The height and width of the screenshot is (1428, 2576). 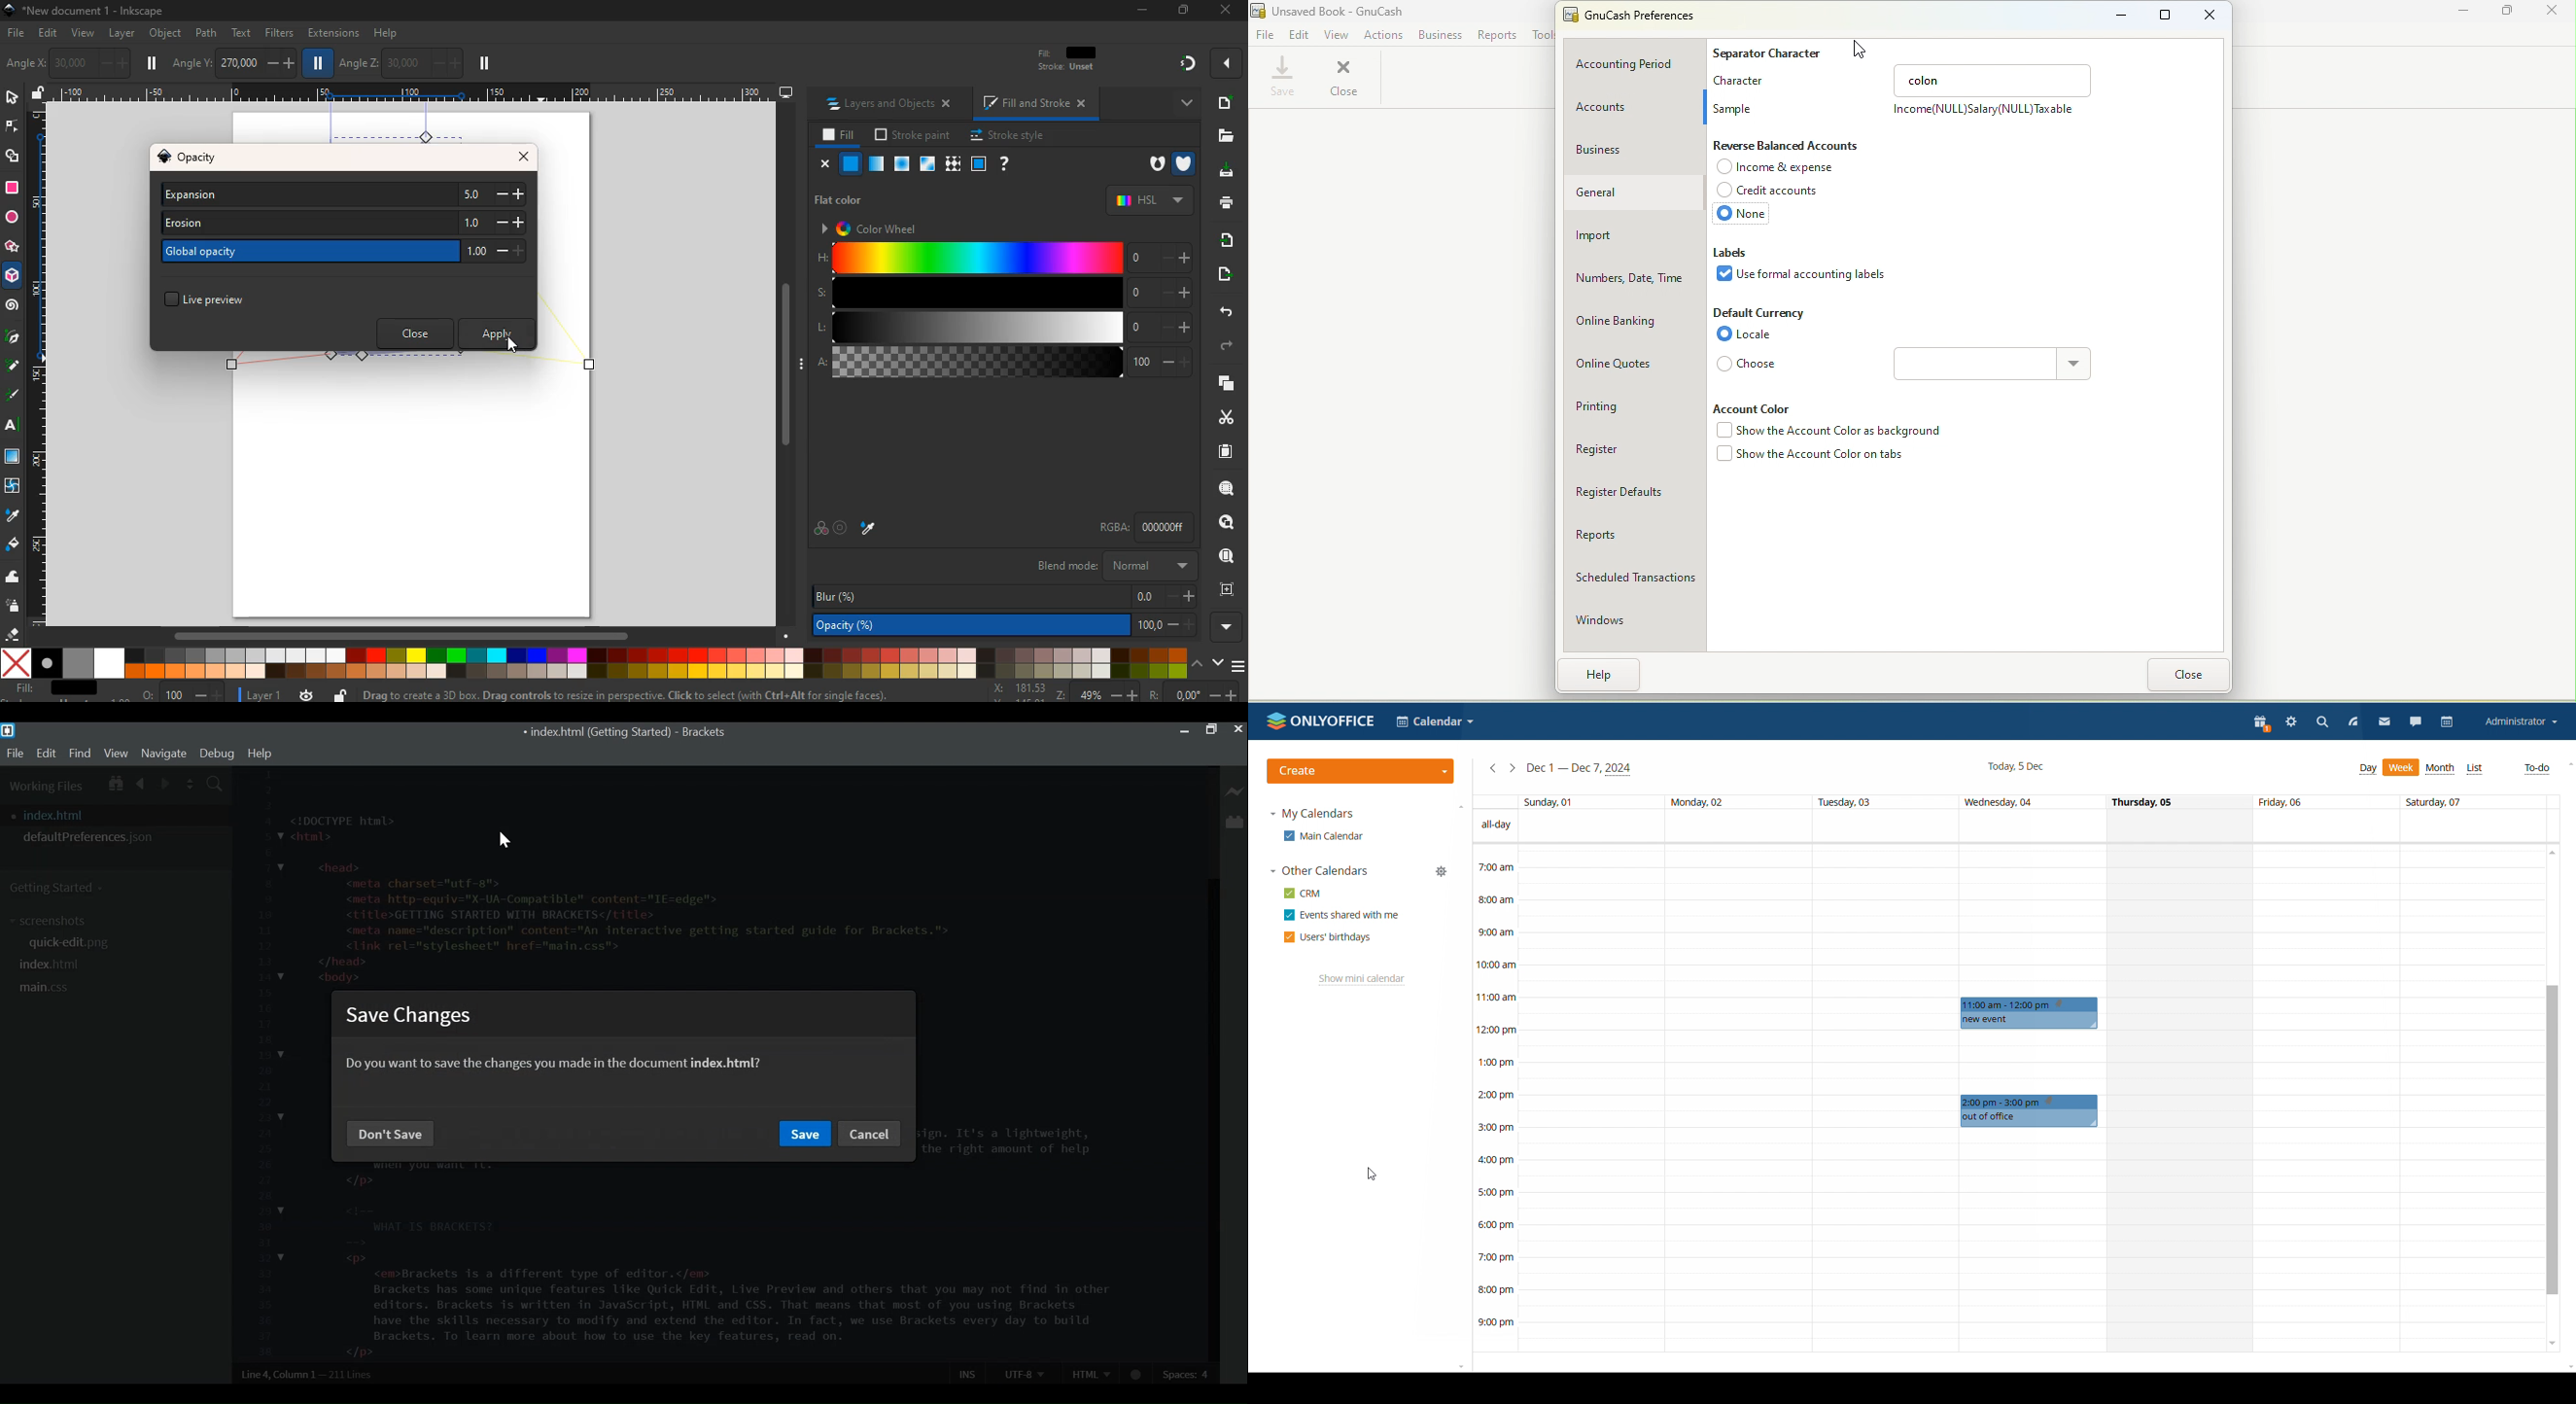 I want to click on Drop down, so click(x=2071, y=365).